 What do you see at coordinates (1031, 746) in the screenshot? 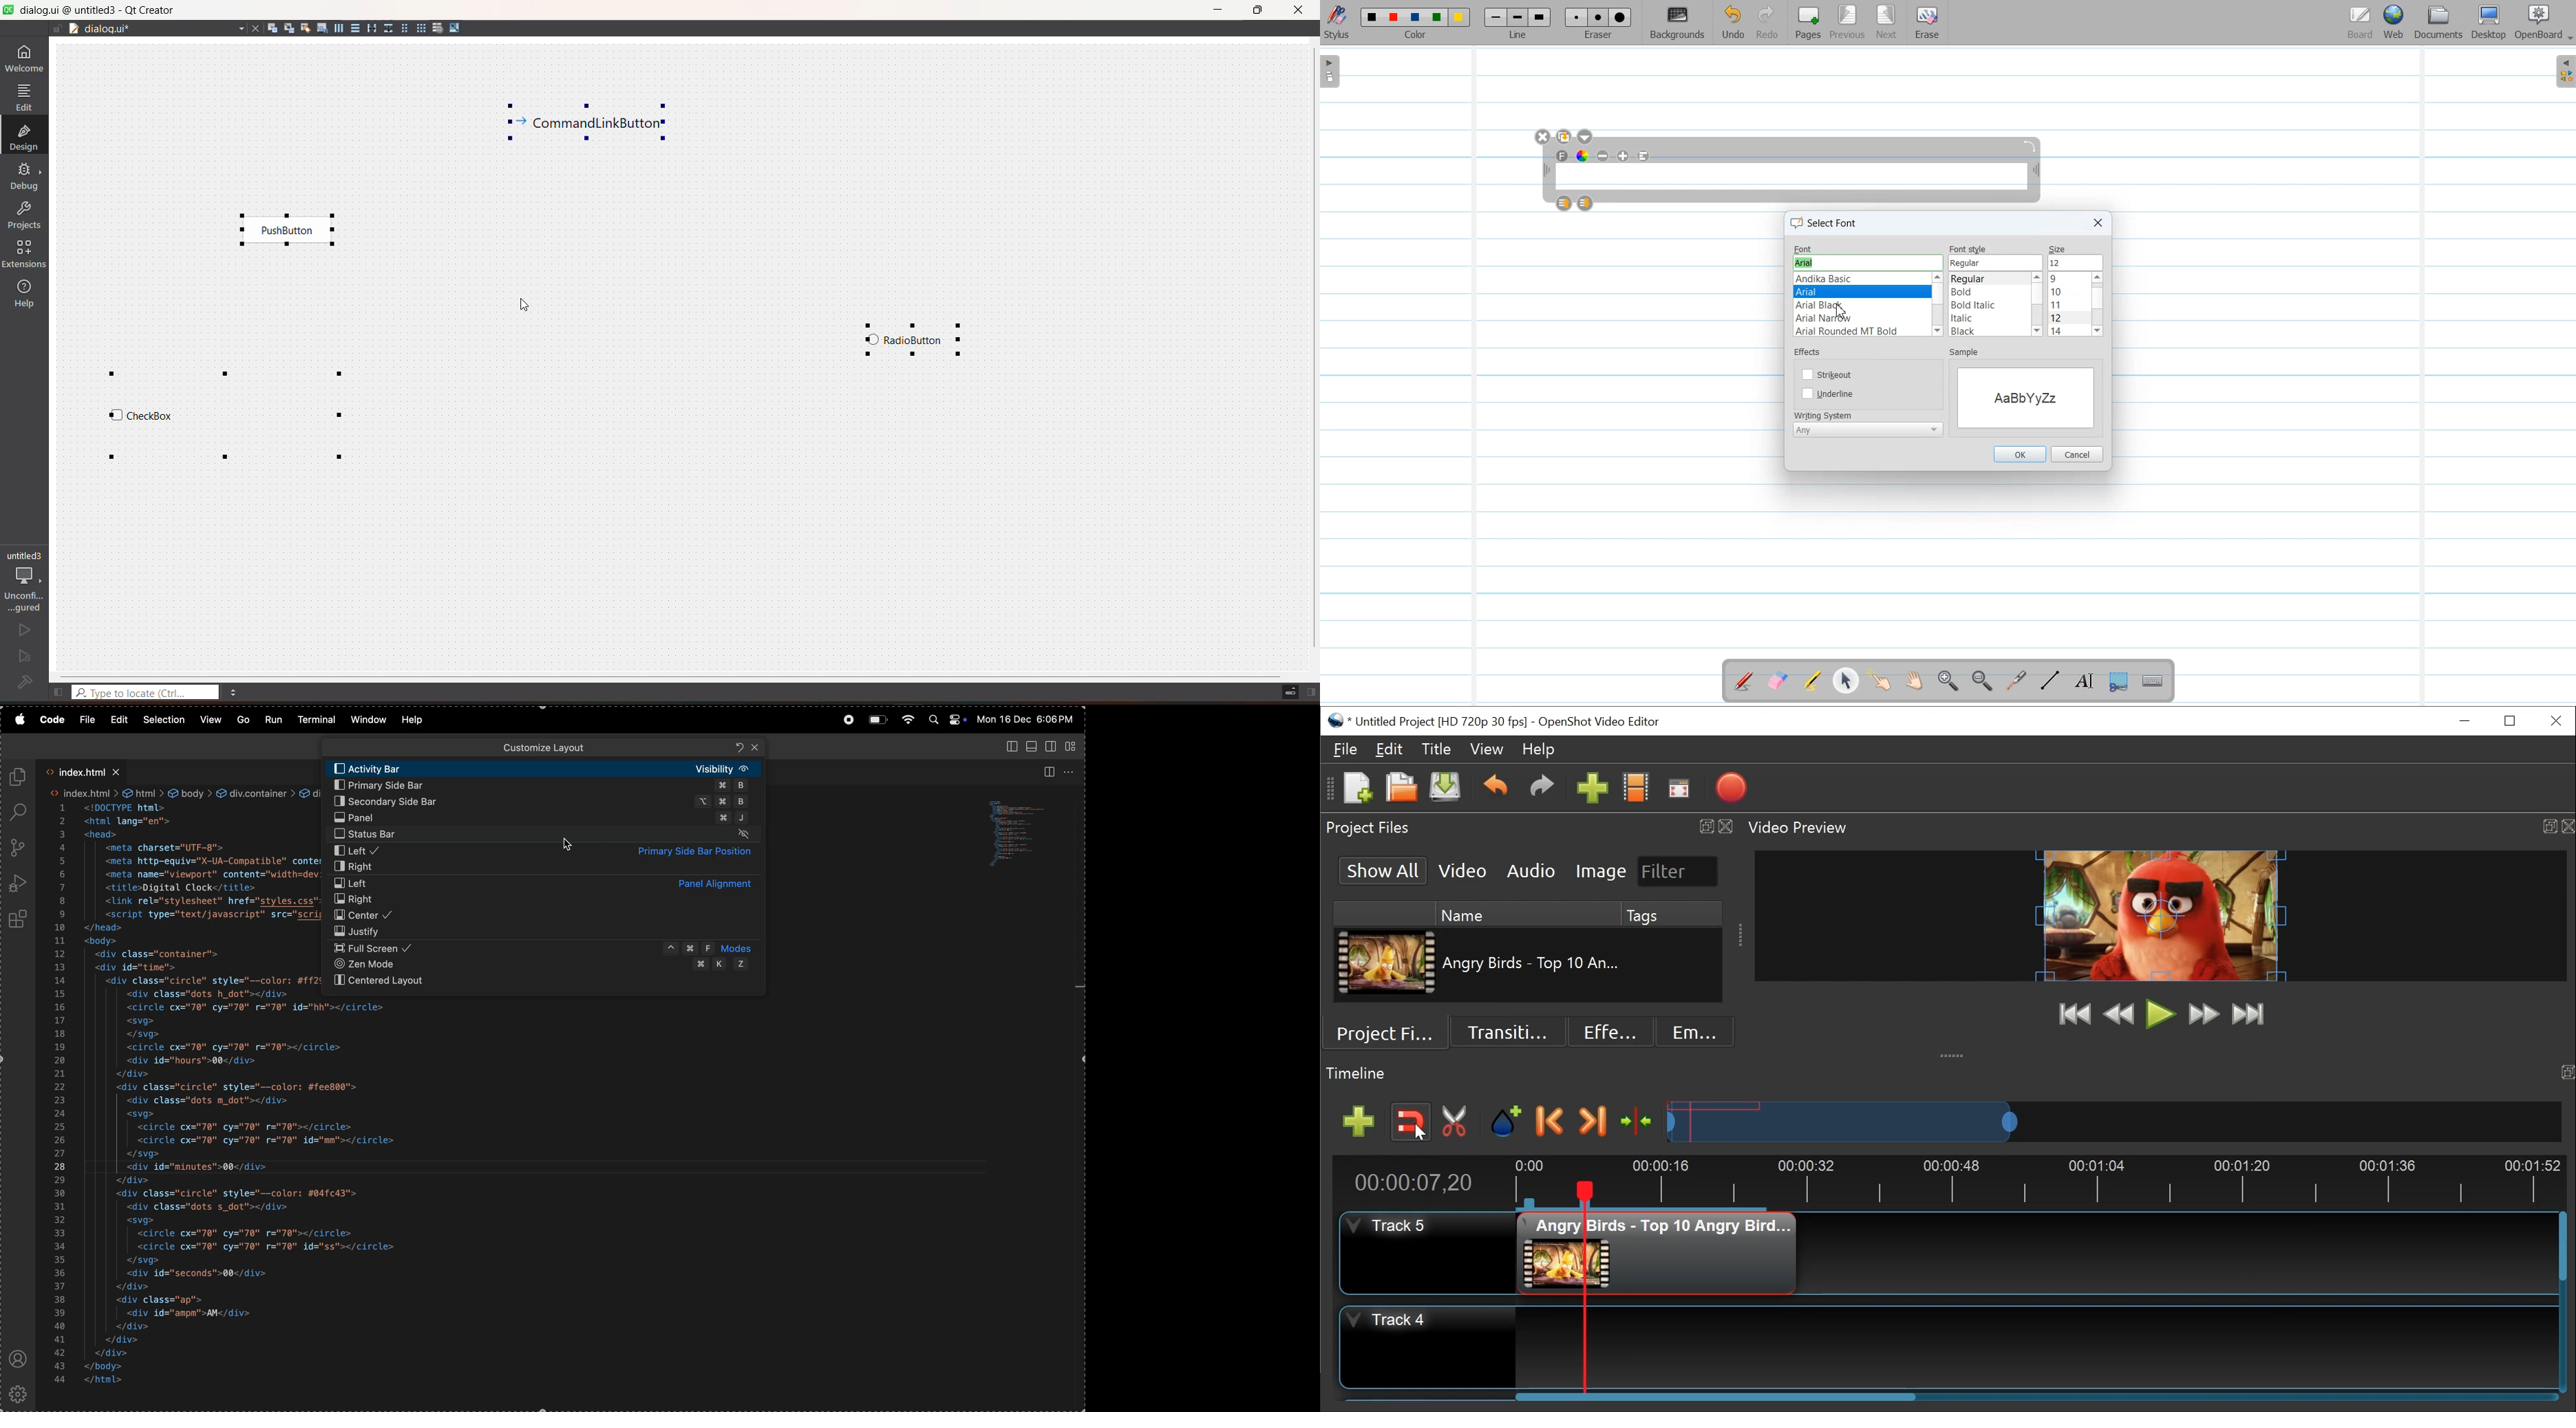
I see `toggle panel` at bounding box center [1031, 746].